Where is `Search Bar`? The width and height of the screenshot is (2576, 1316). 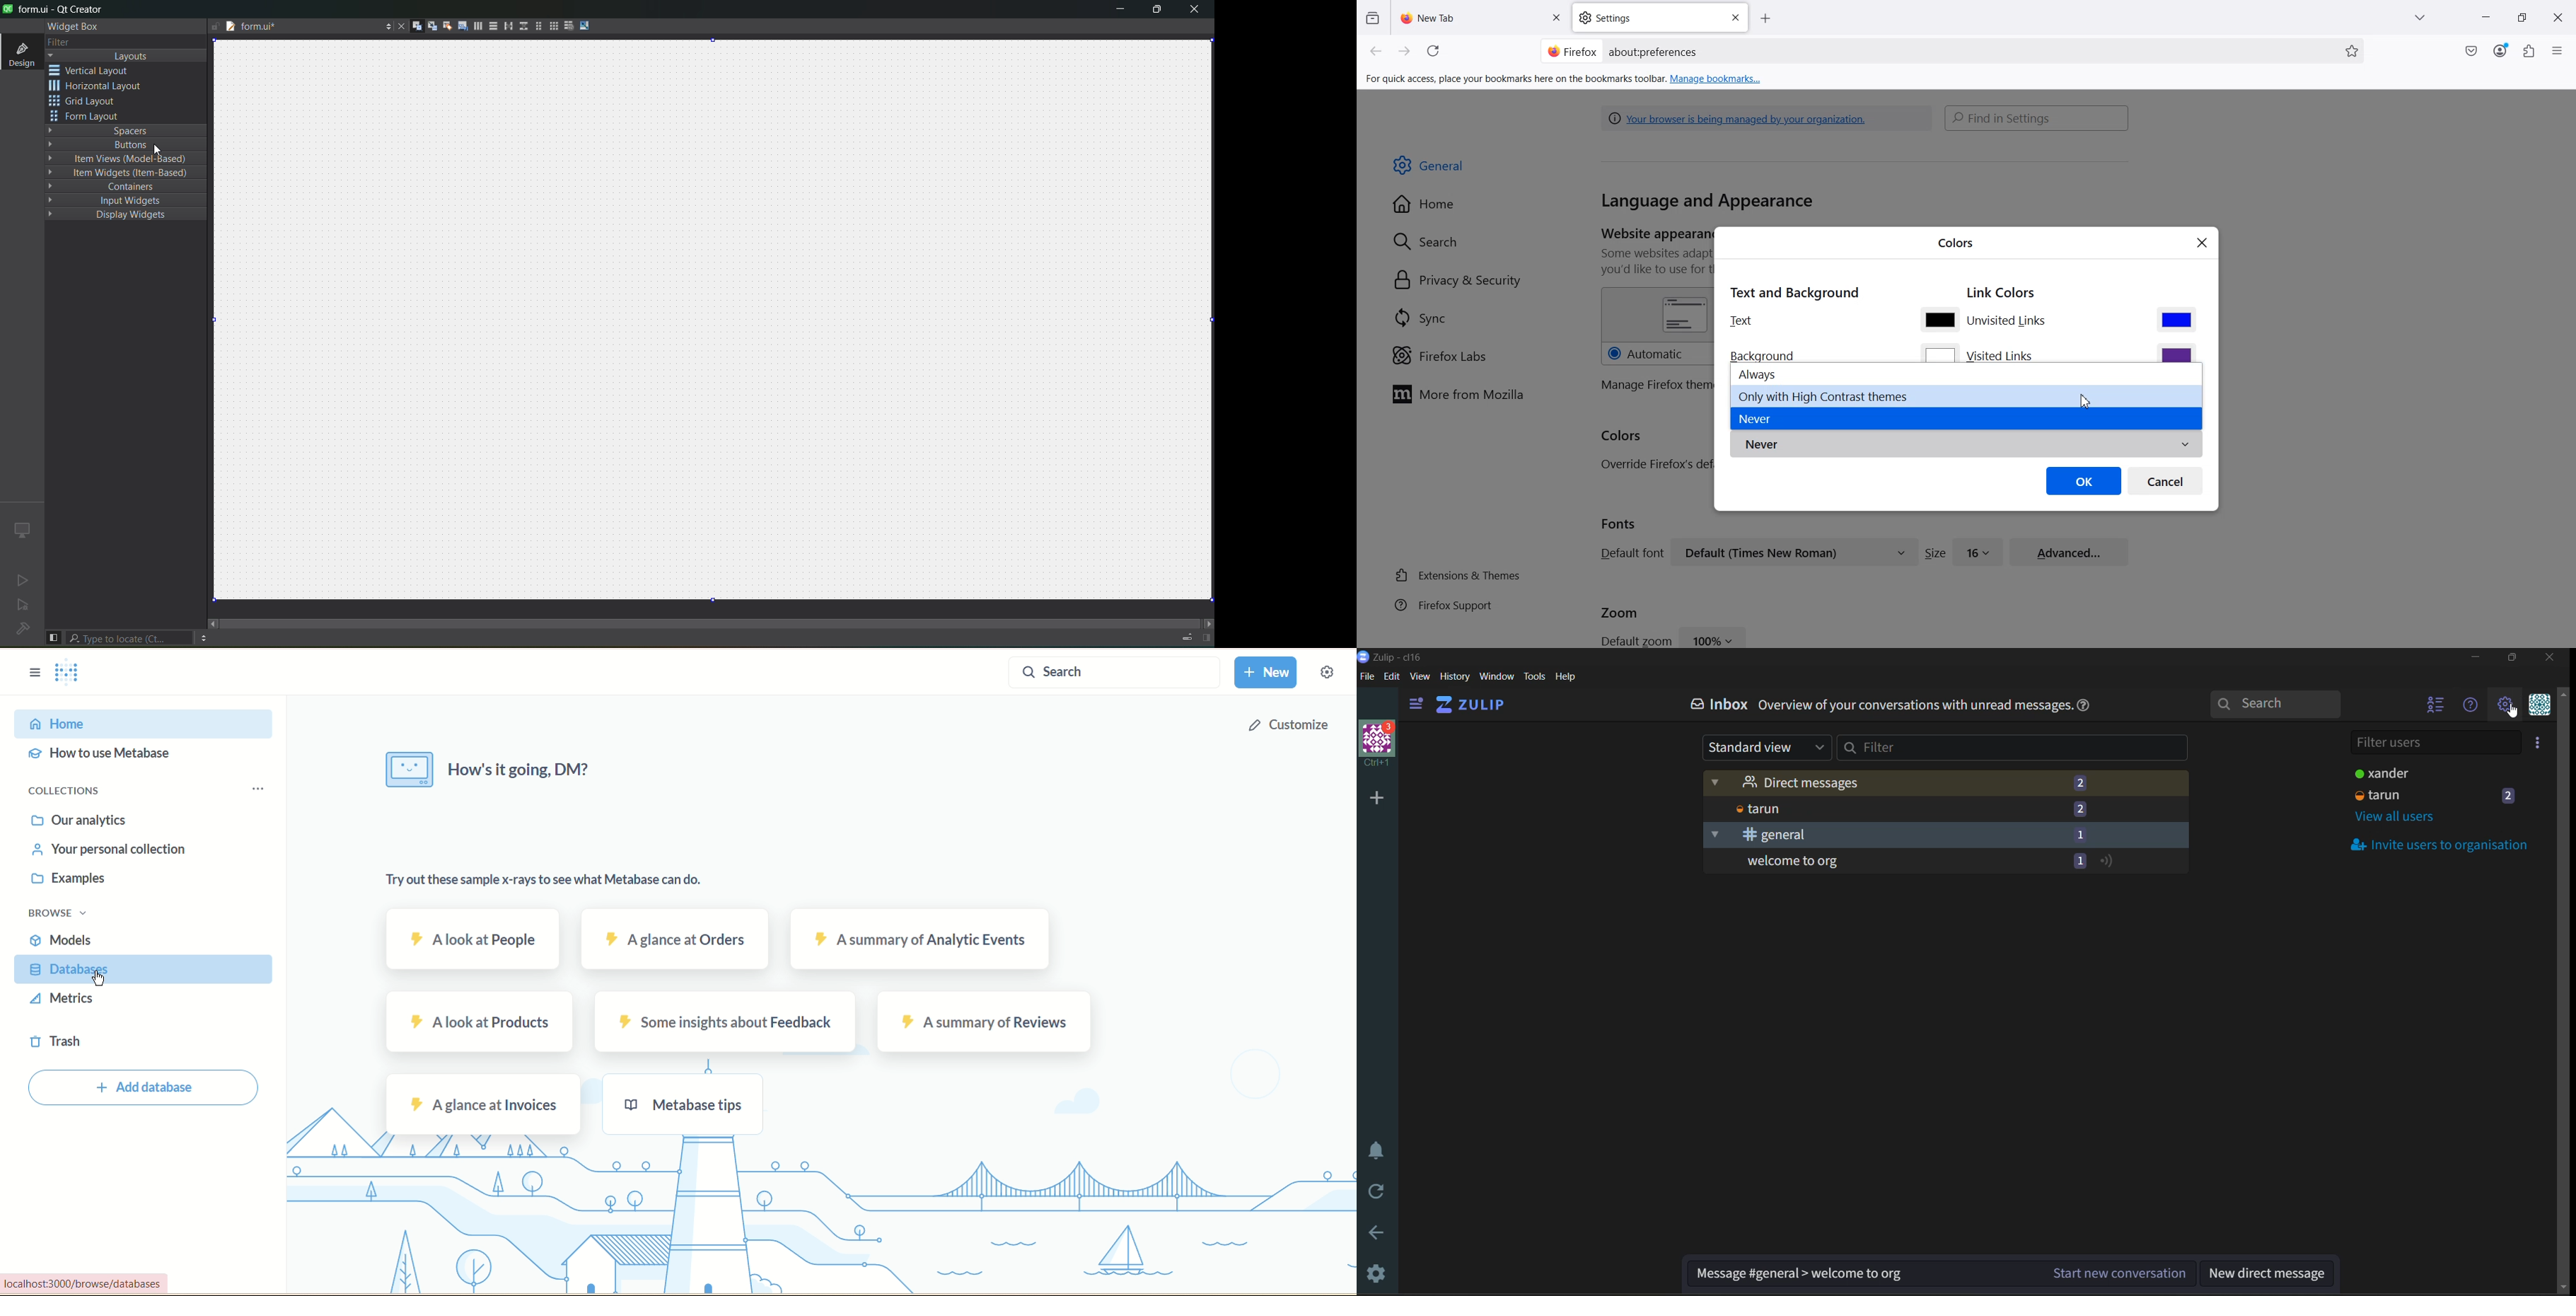 Search Bar is located at coordinates (2038, 118).